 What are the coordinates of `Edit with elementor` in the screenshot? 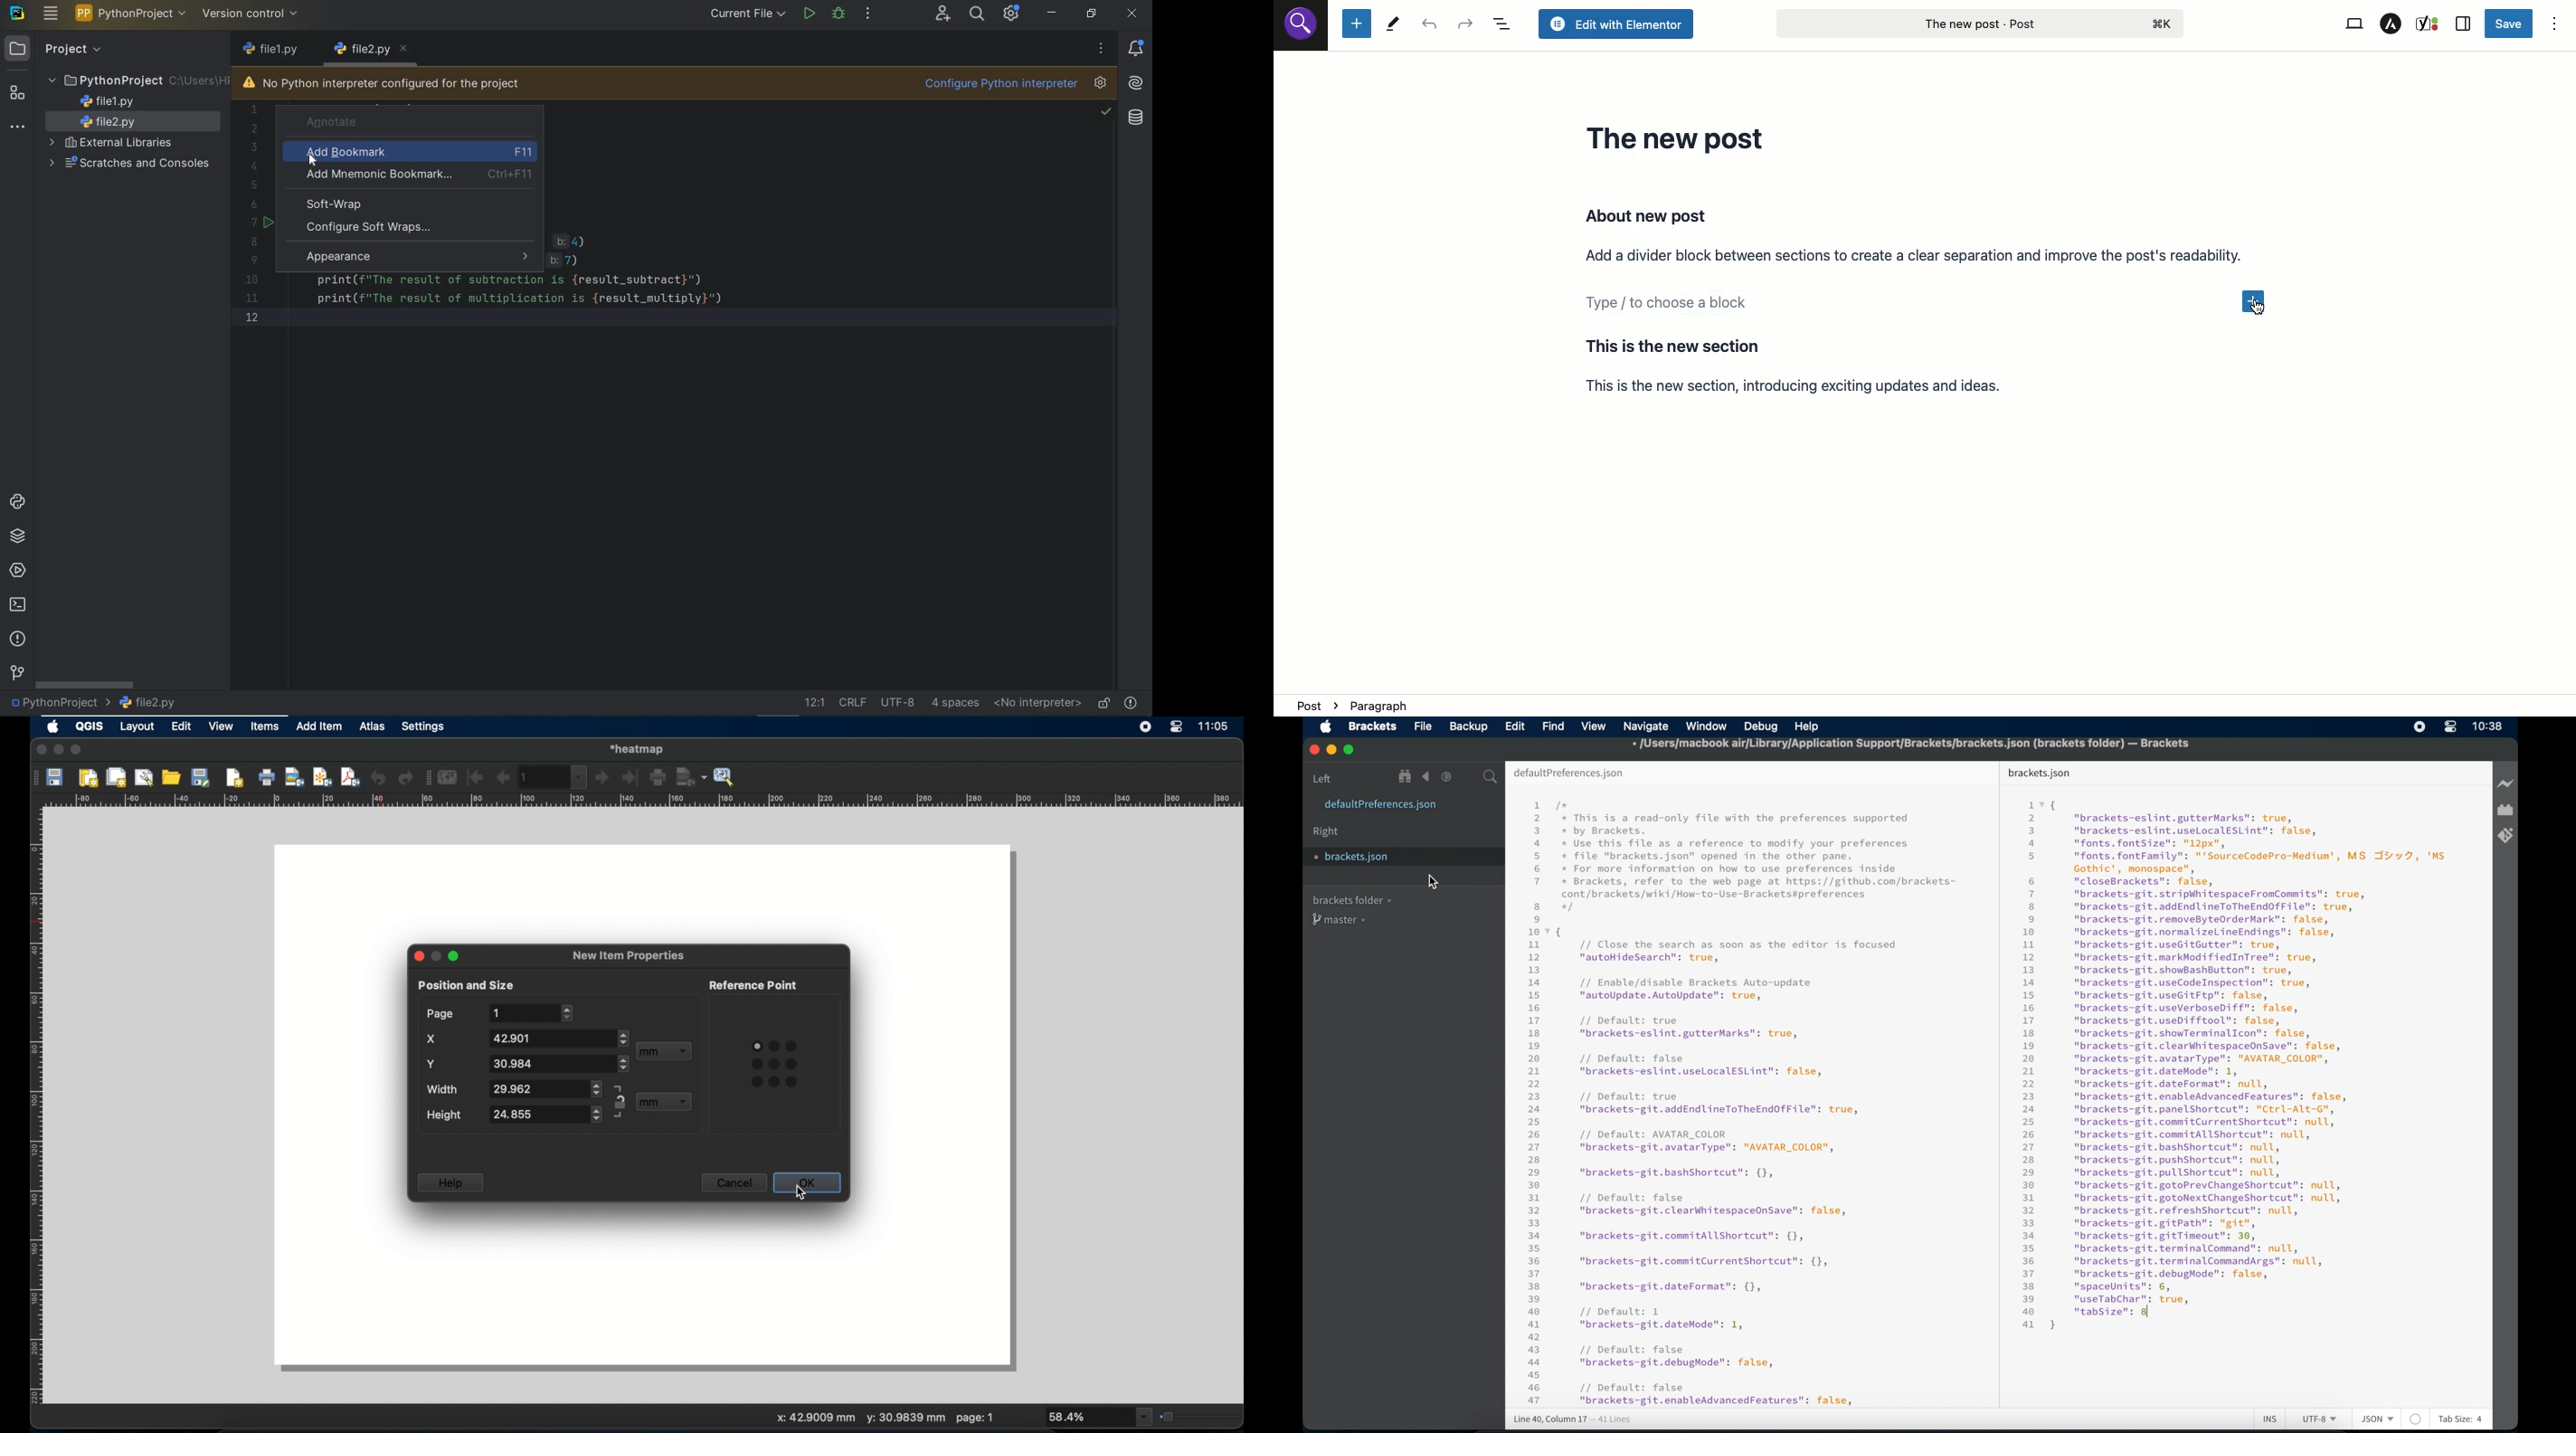 It's located at (1615, 24).